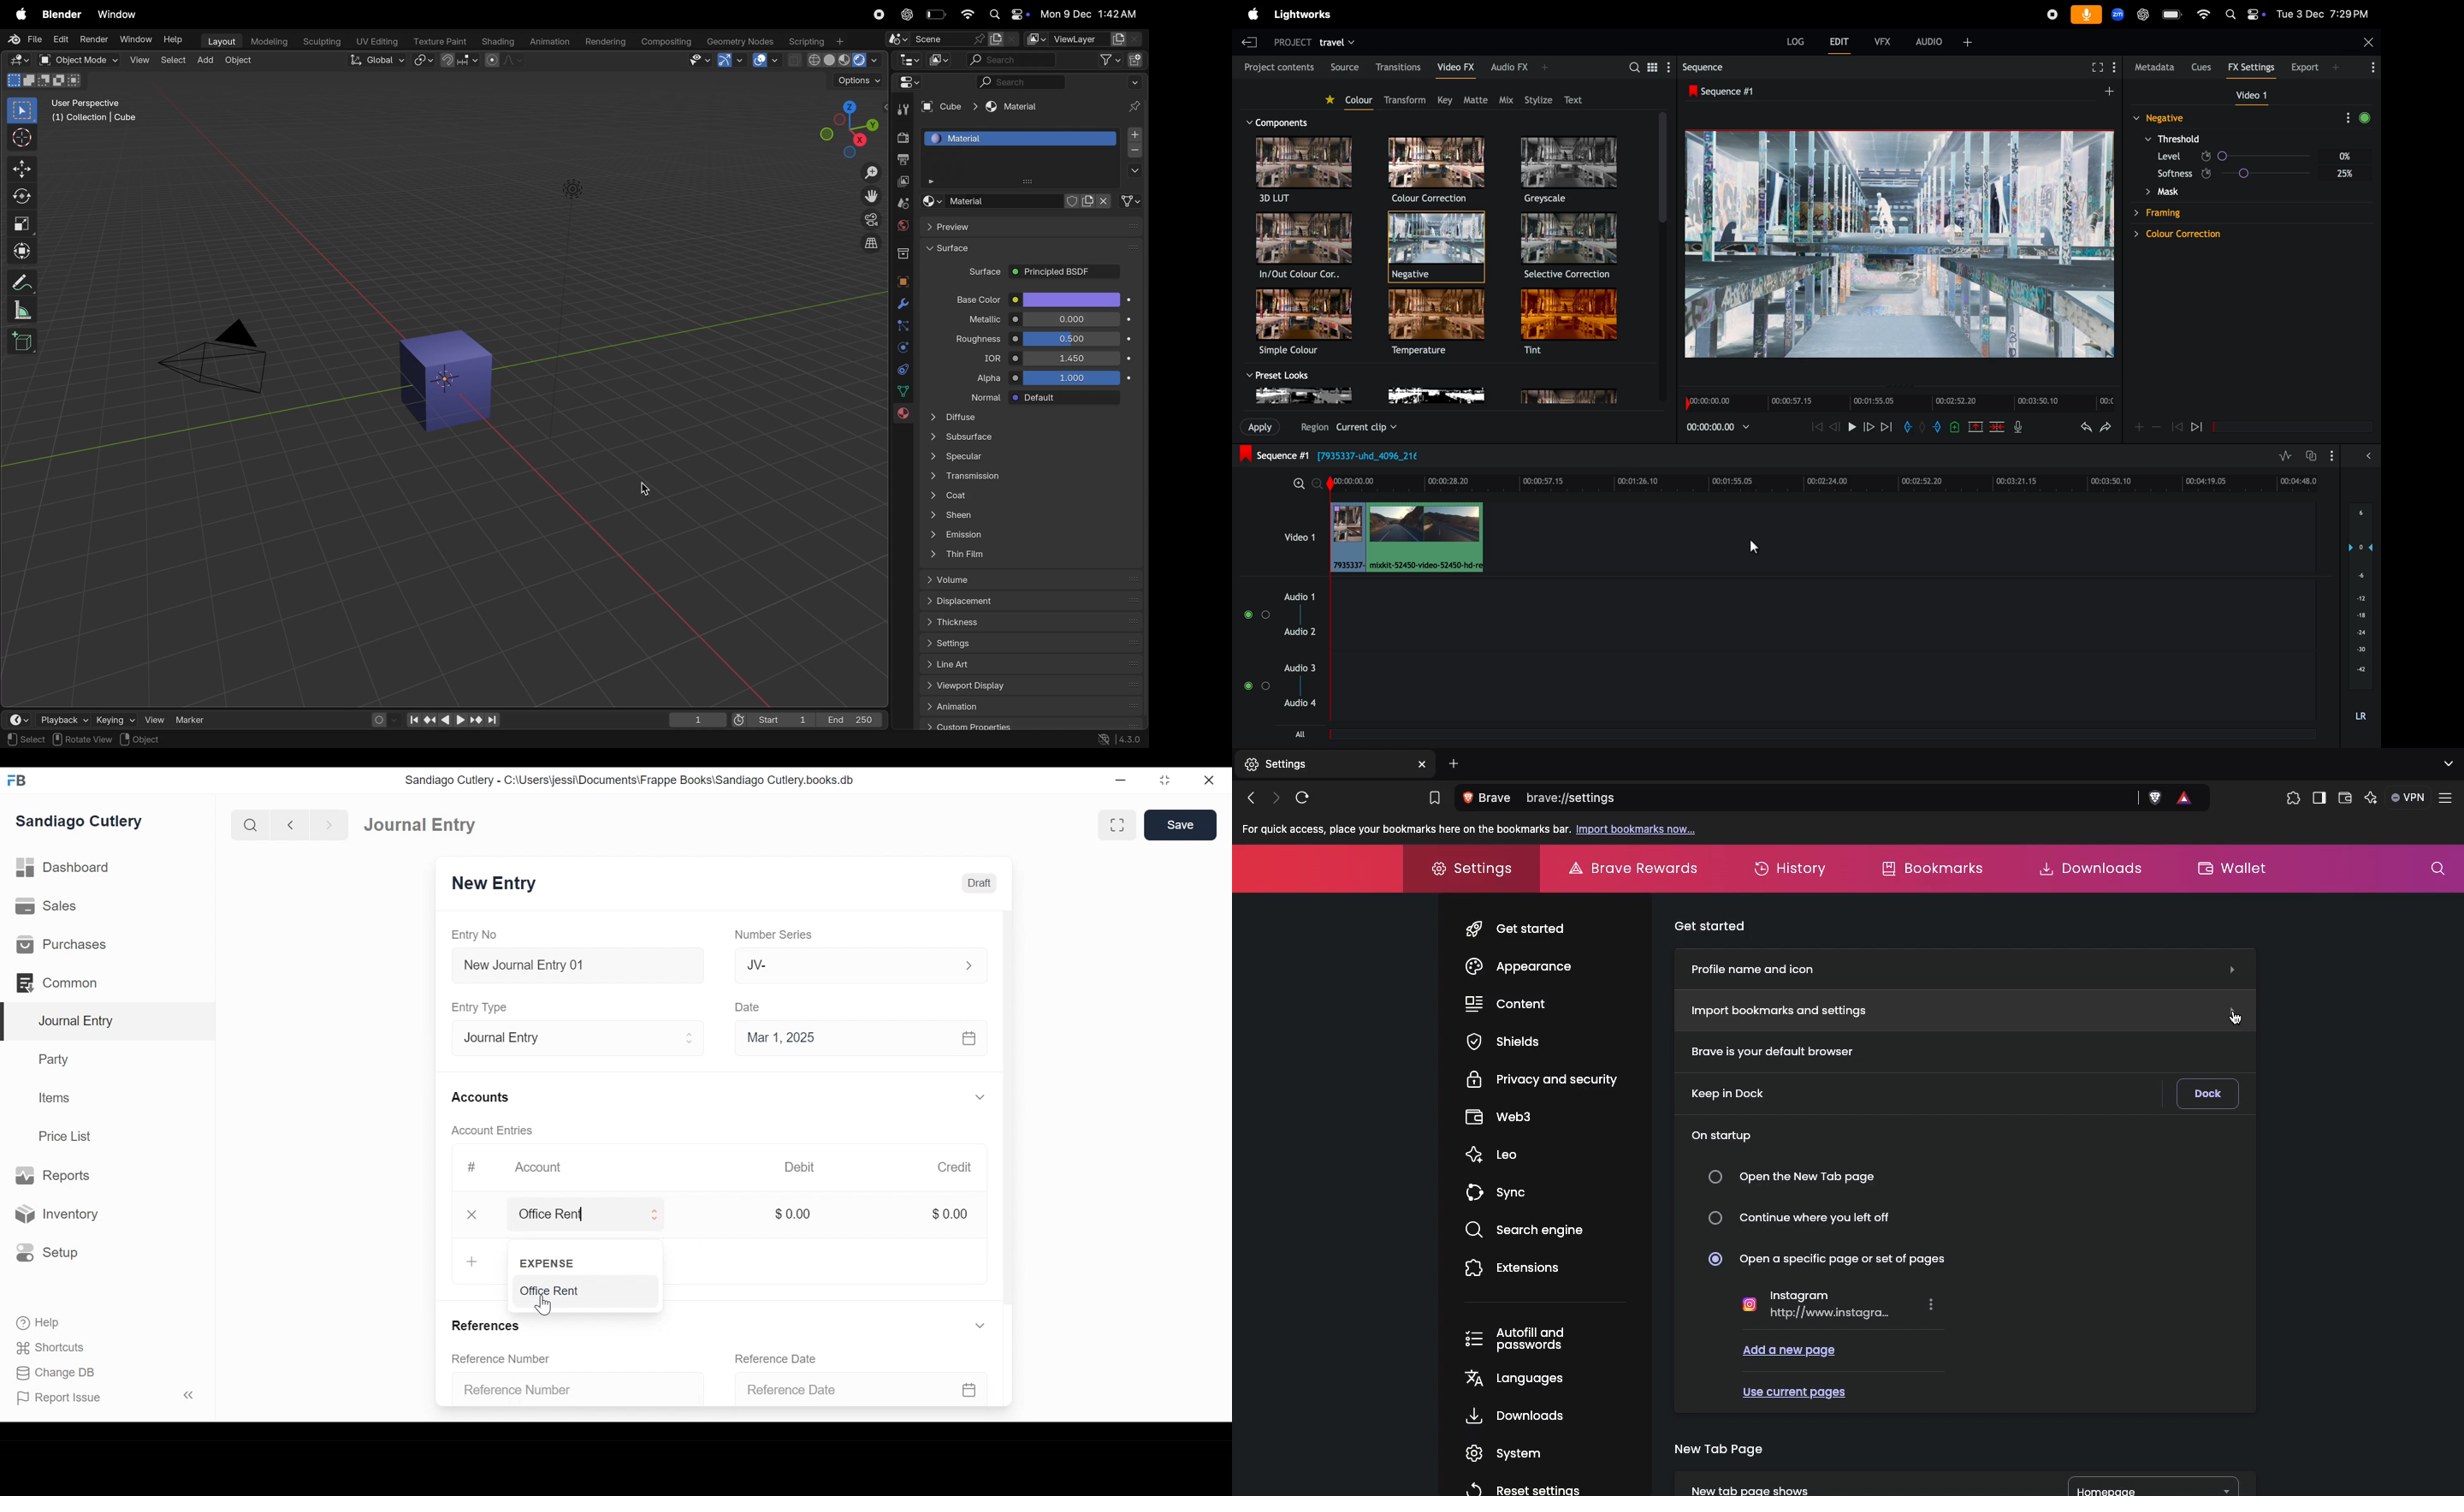 The height and width of the screenshot is (1512, 2464). What do you see at coordinates (2259, 156) in the screenshot?
I see `` at bounding box center [2259, 156].